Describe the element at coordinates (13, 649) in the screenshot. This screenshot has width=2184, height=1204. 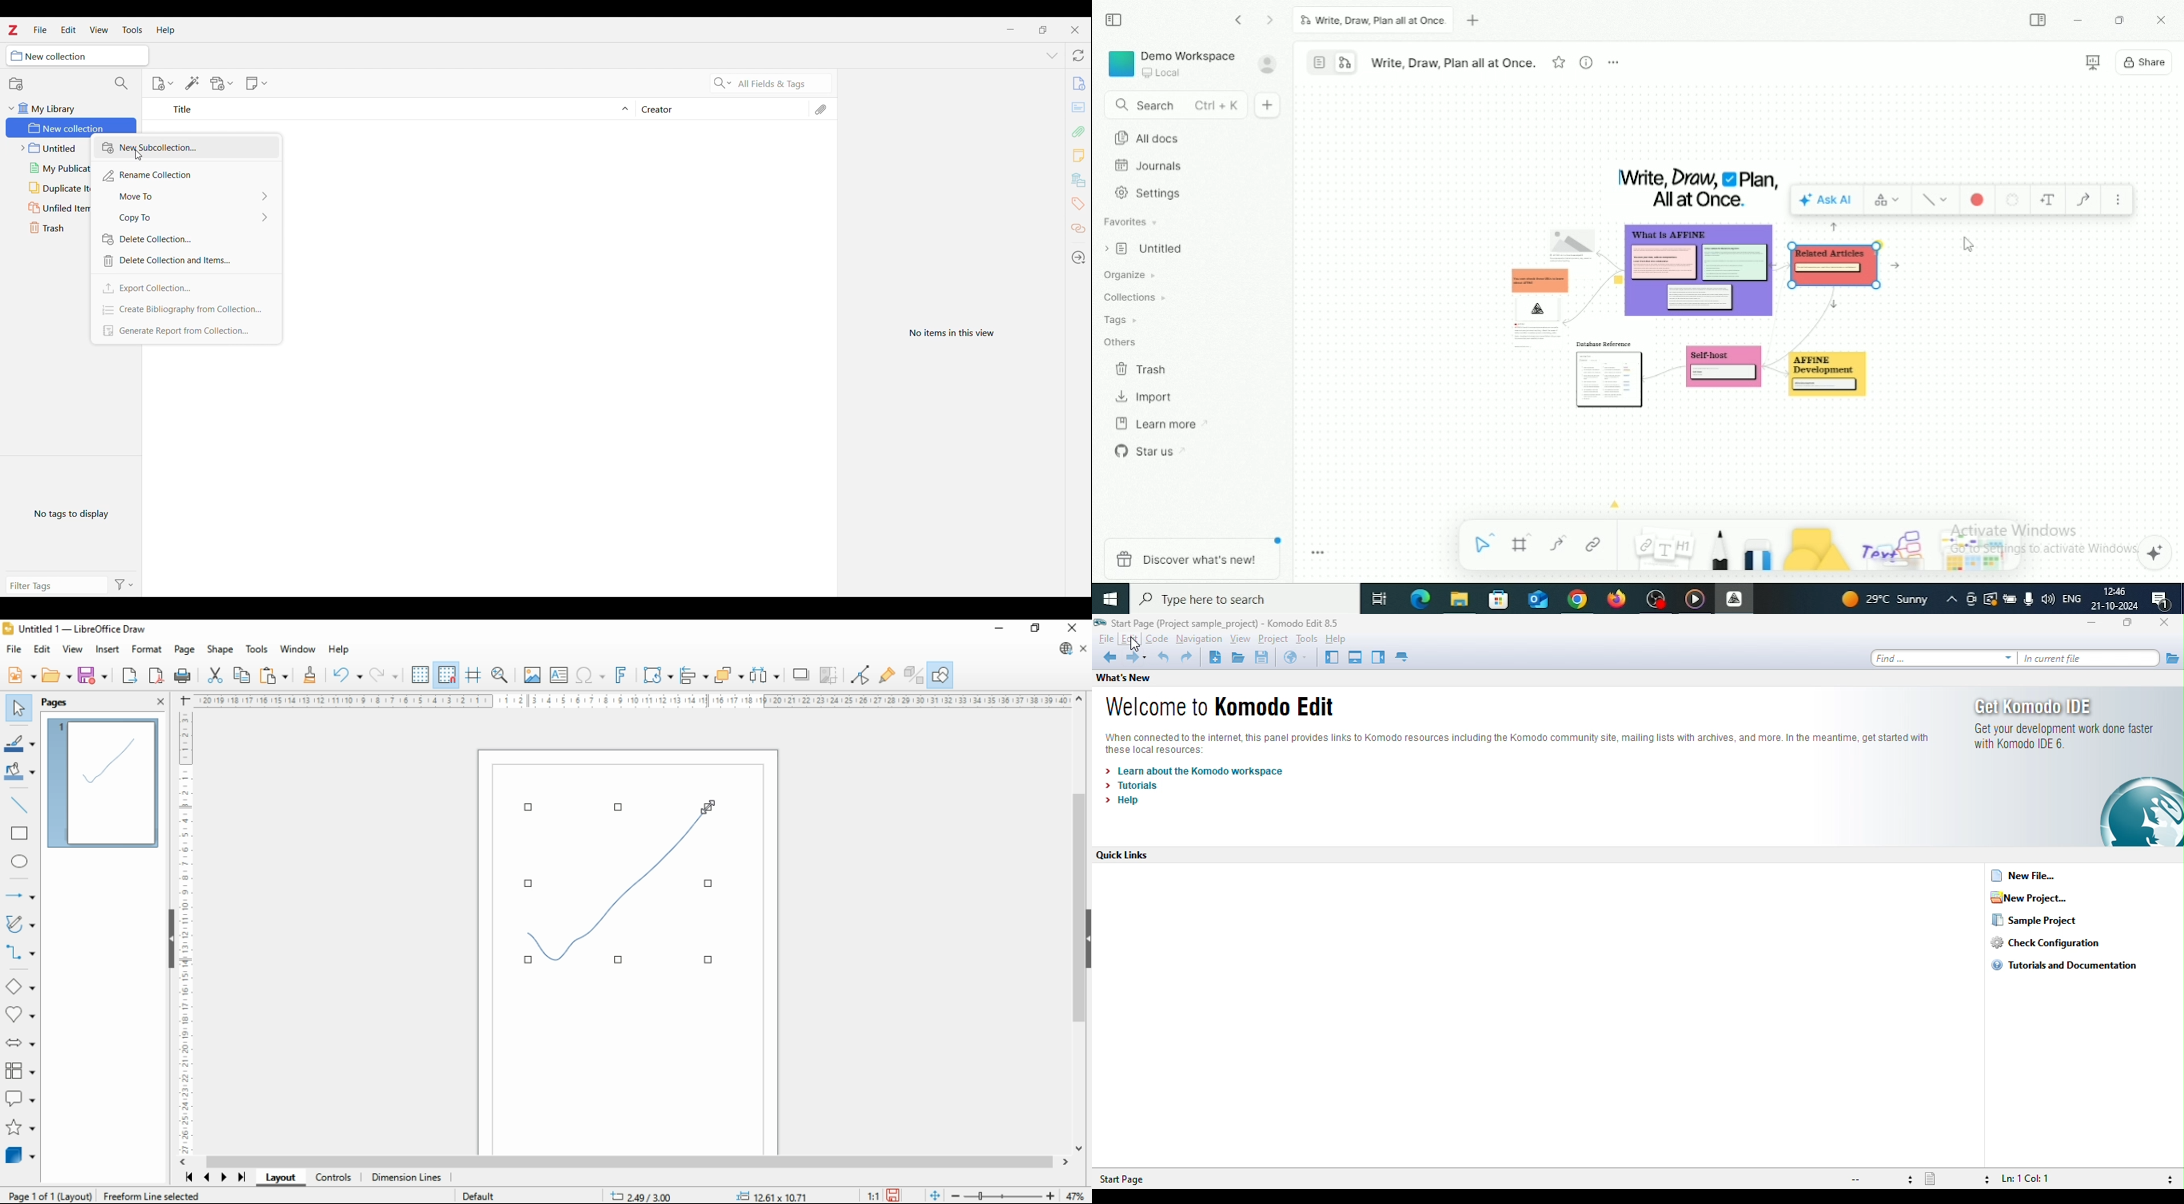
I see `file` at that location.